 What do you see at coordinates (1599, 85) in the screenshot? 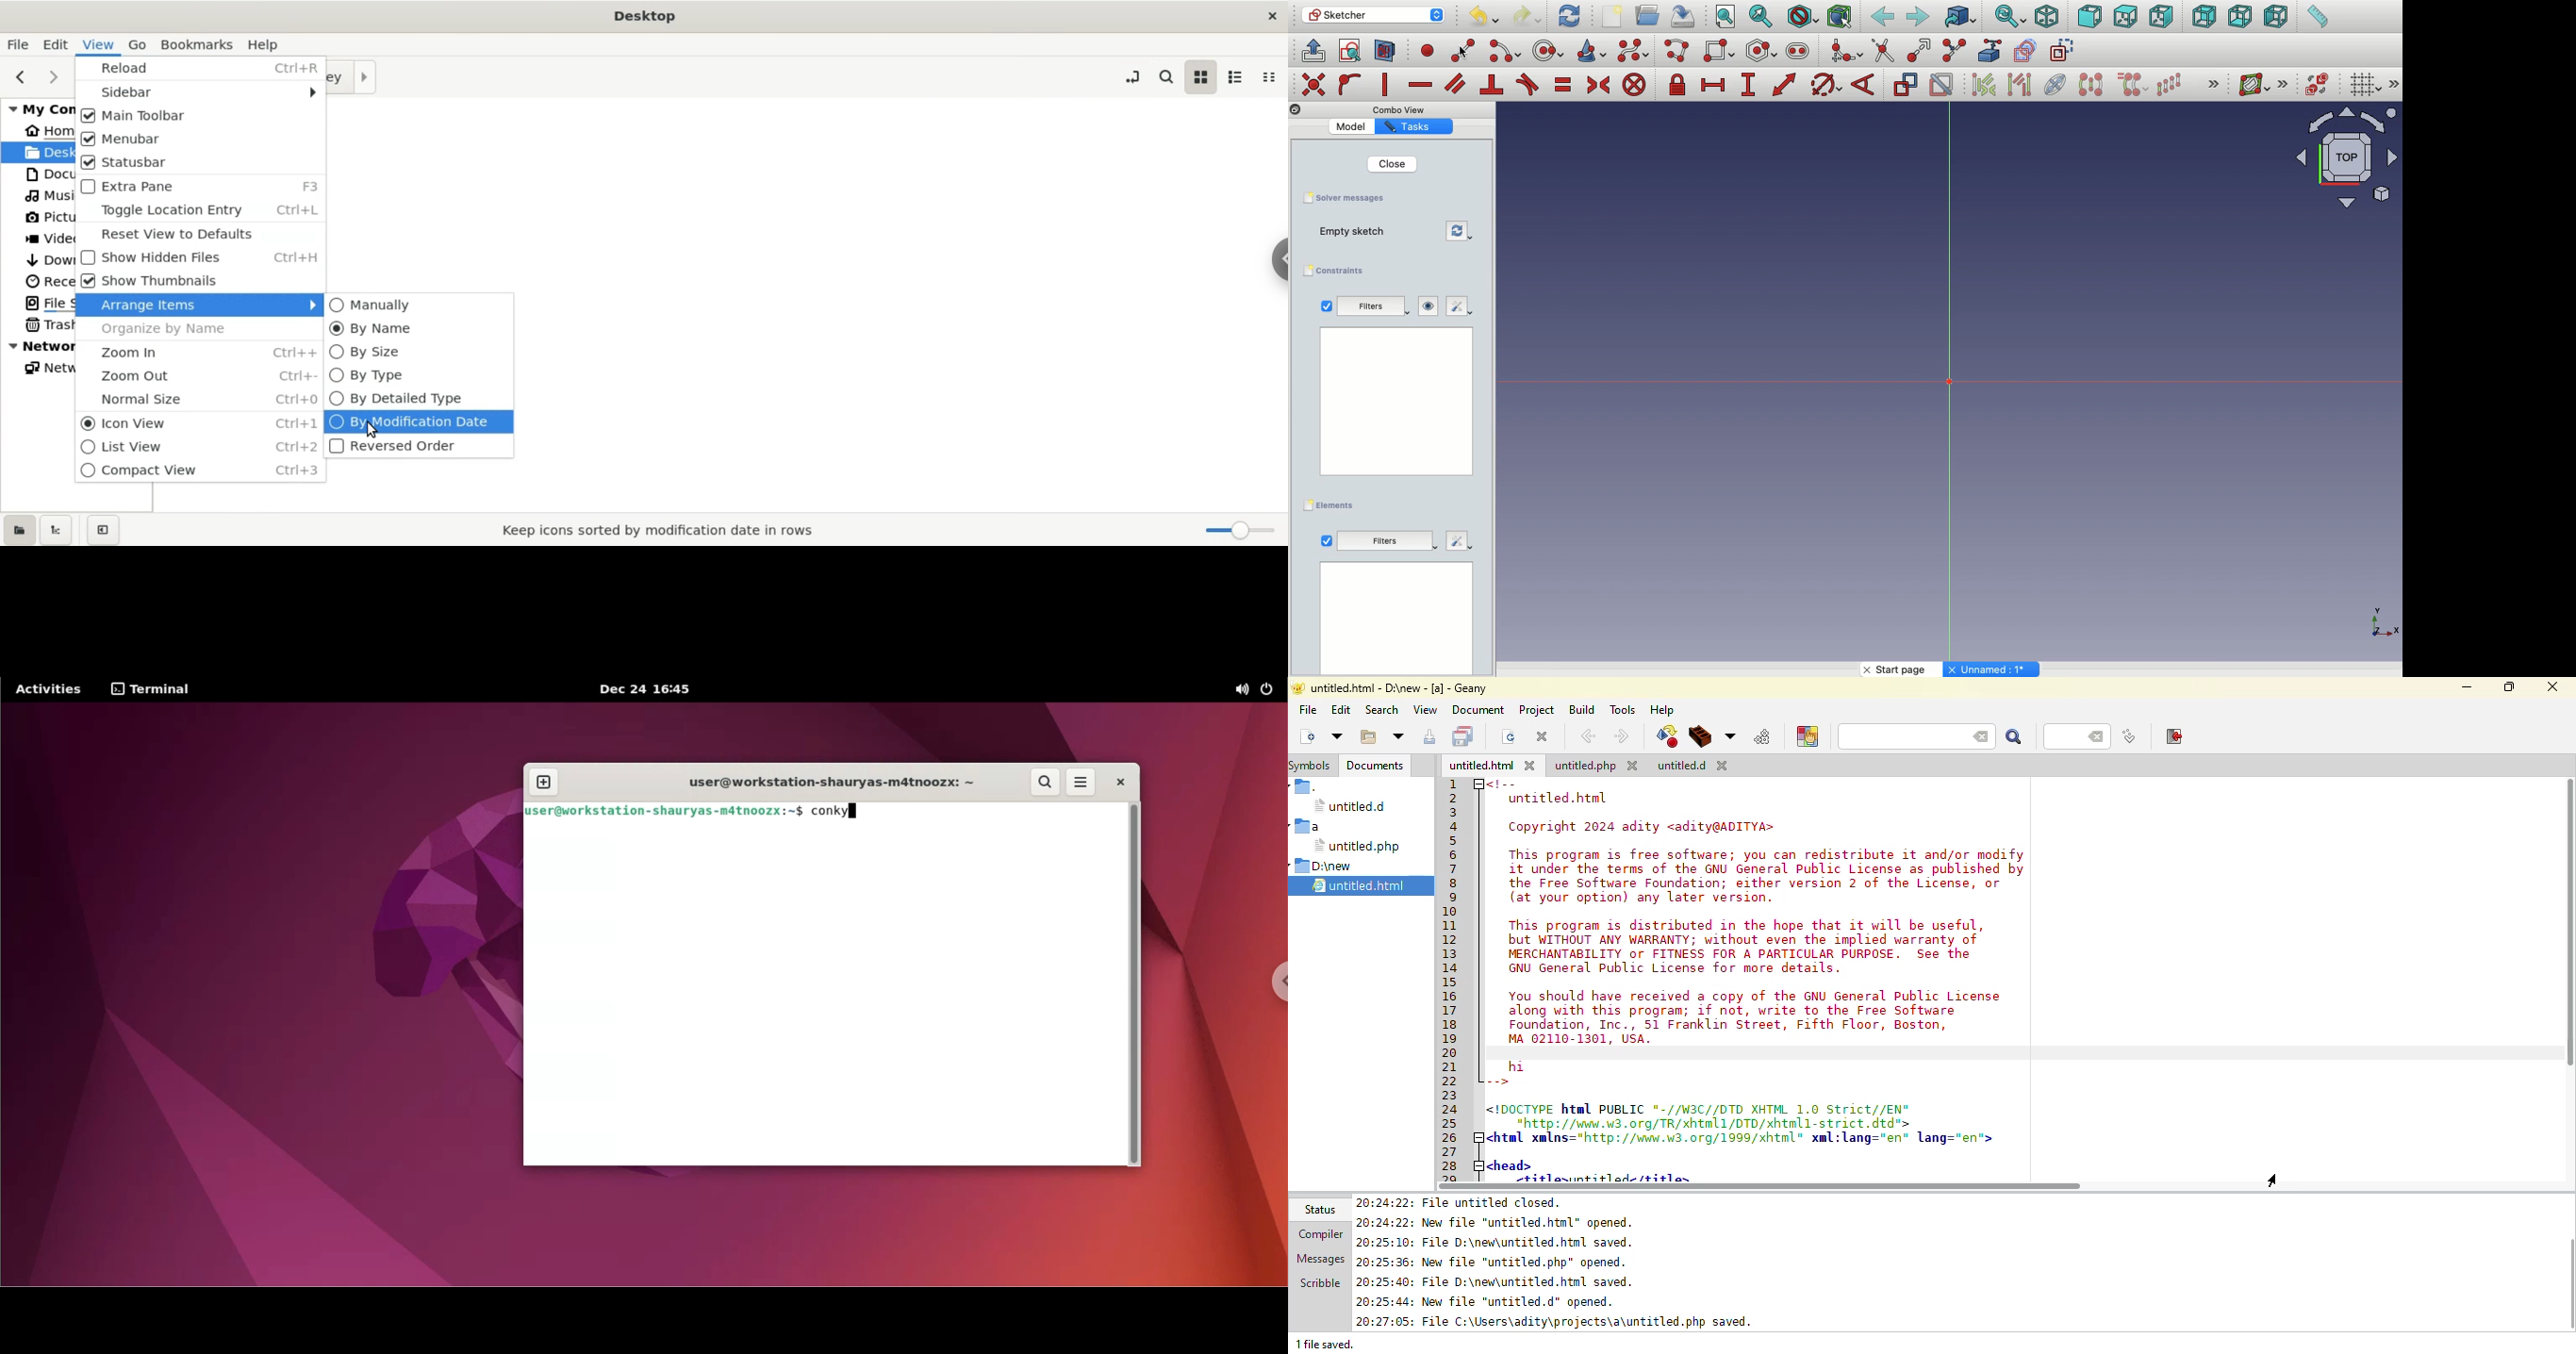
I see `Constrain symmetrical` at bounding box center [1599, 85].